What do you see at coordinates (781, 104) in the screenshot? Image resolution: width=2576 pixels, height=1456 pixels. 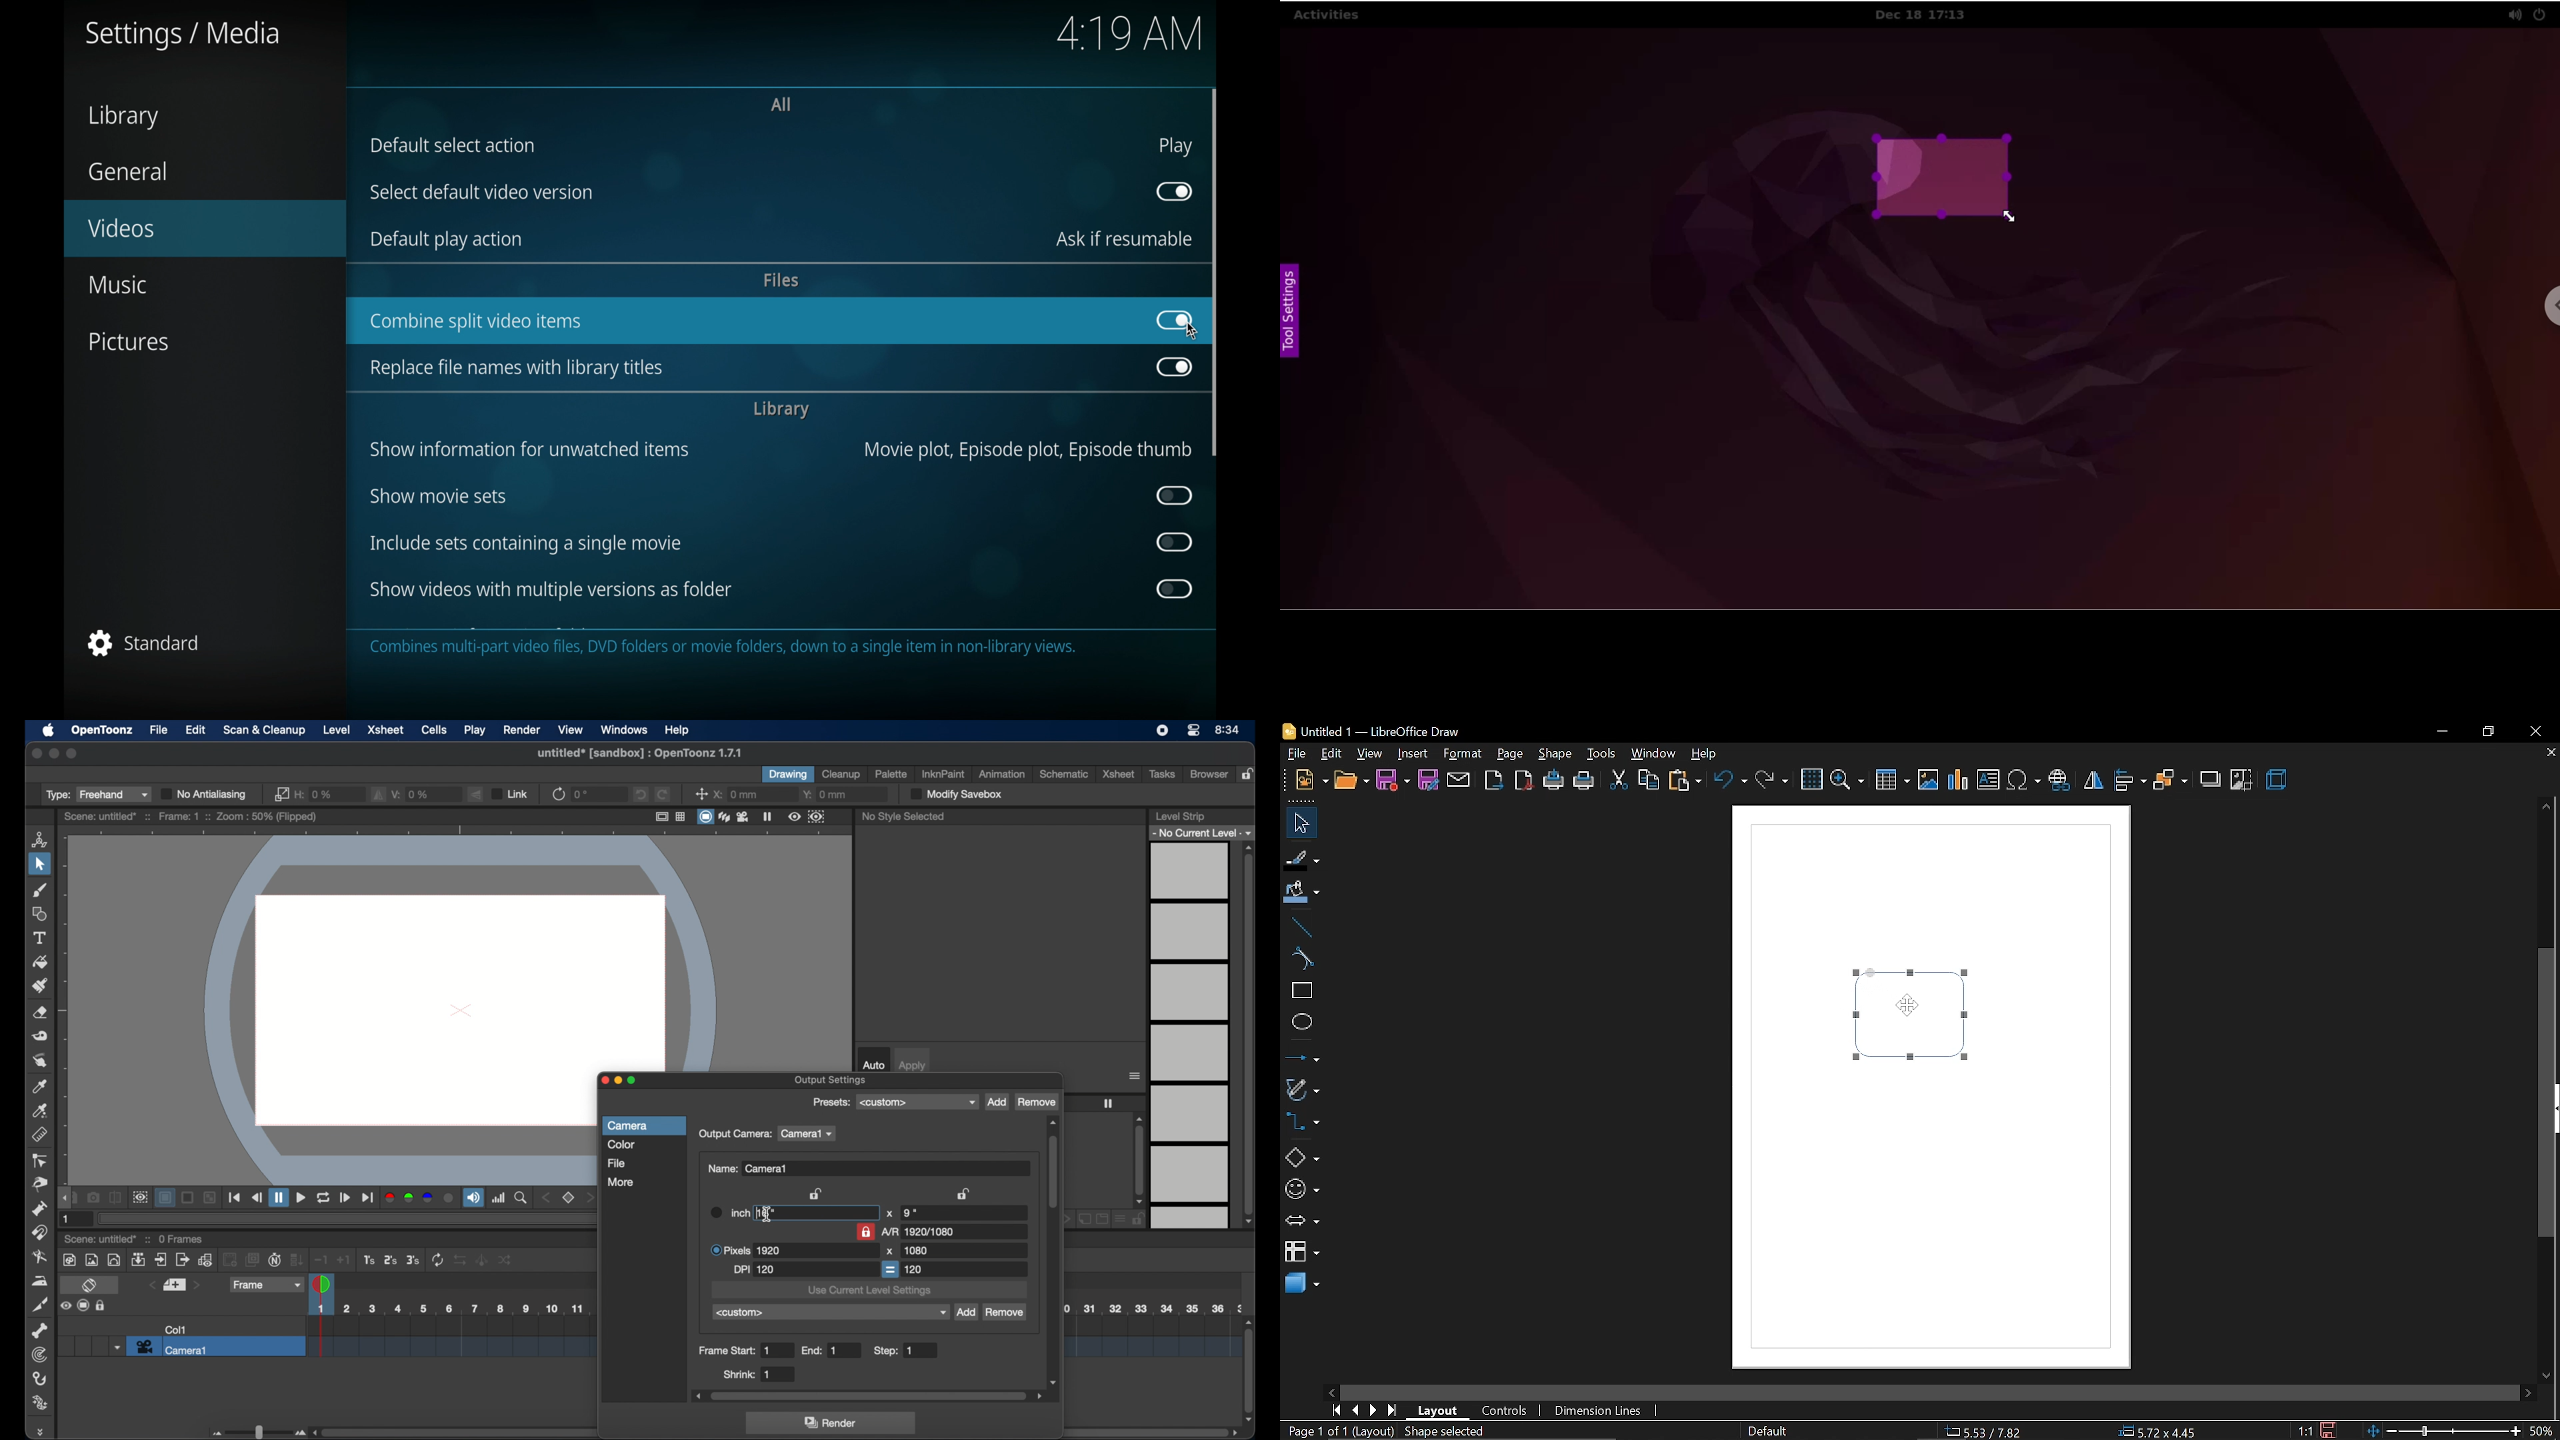 I see `all` at bounding box center [781, 104].